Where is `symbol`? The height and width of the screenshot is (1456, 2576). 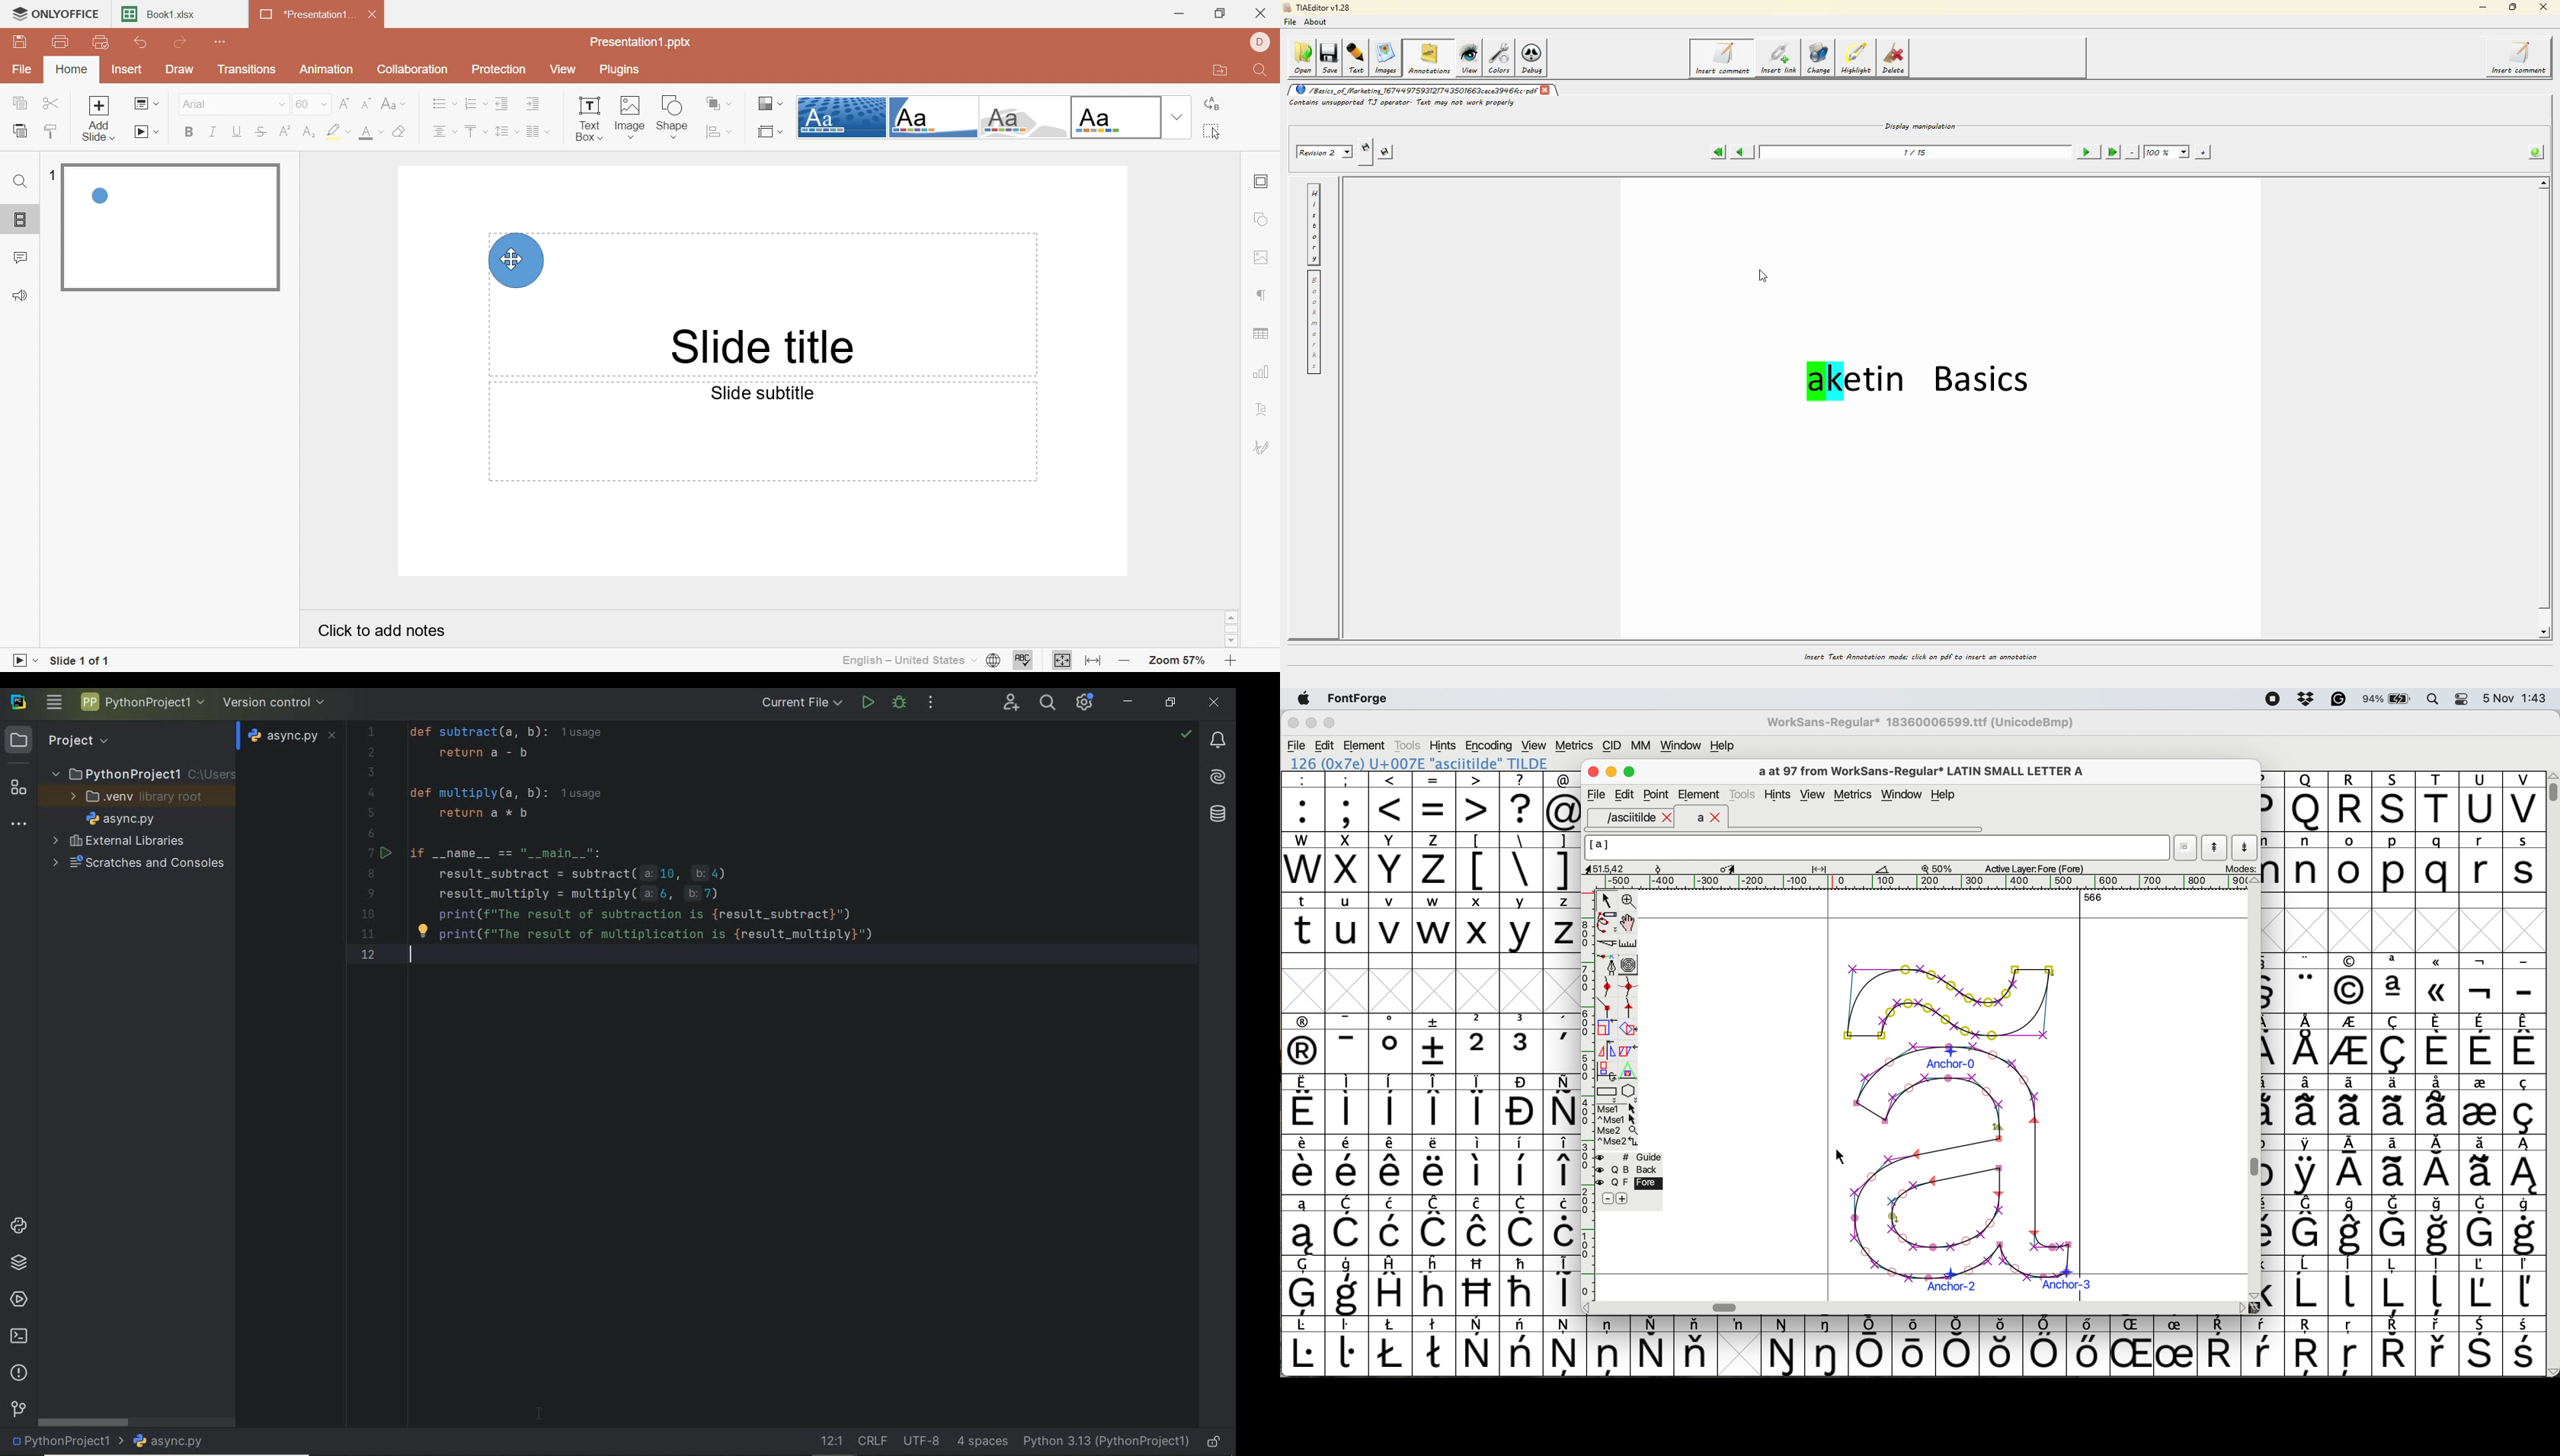
symbol is located at coordinates (1348, 1044).